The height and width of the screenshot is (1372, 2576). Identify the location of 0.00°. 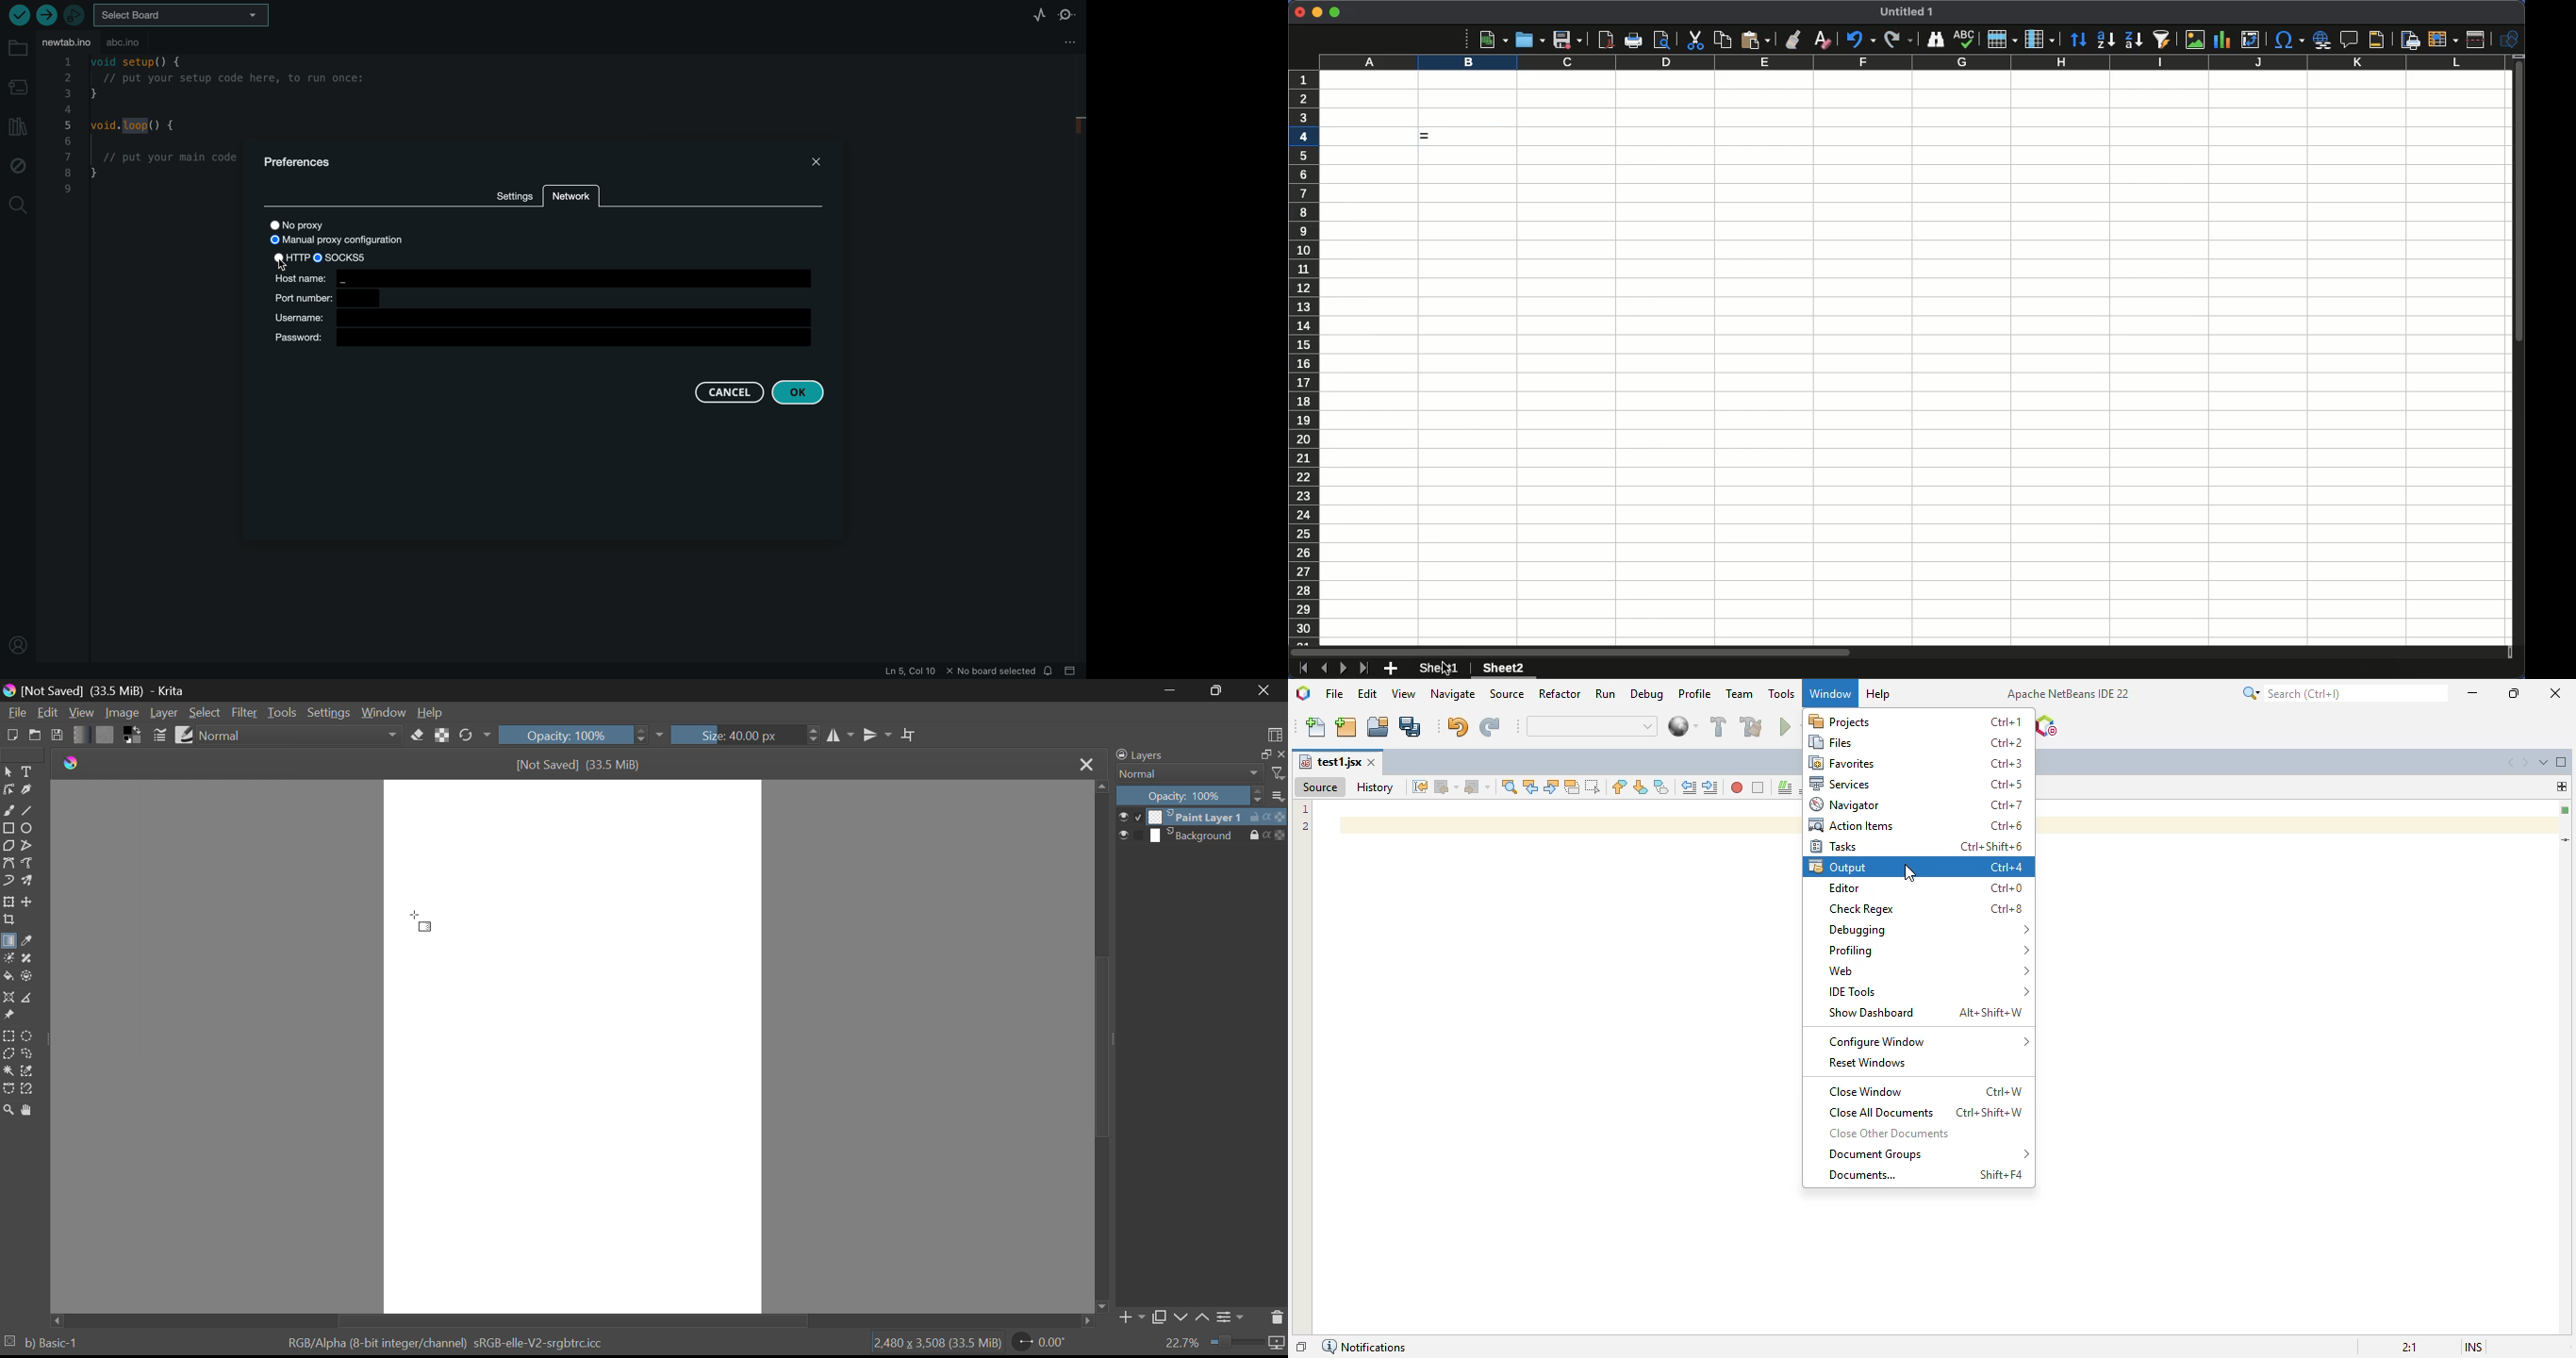
(1047, 1341).